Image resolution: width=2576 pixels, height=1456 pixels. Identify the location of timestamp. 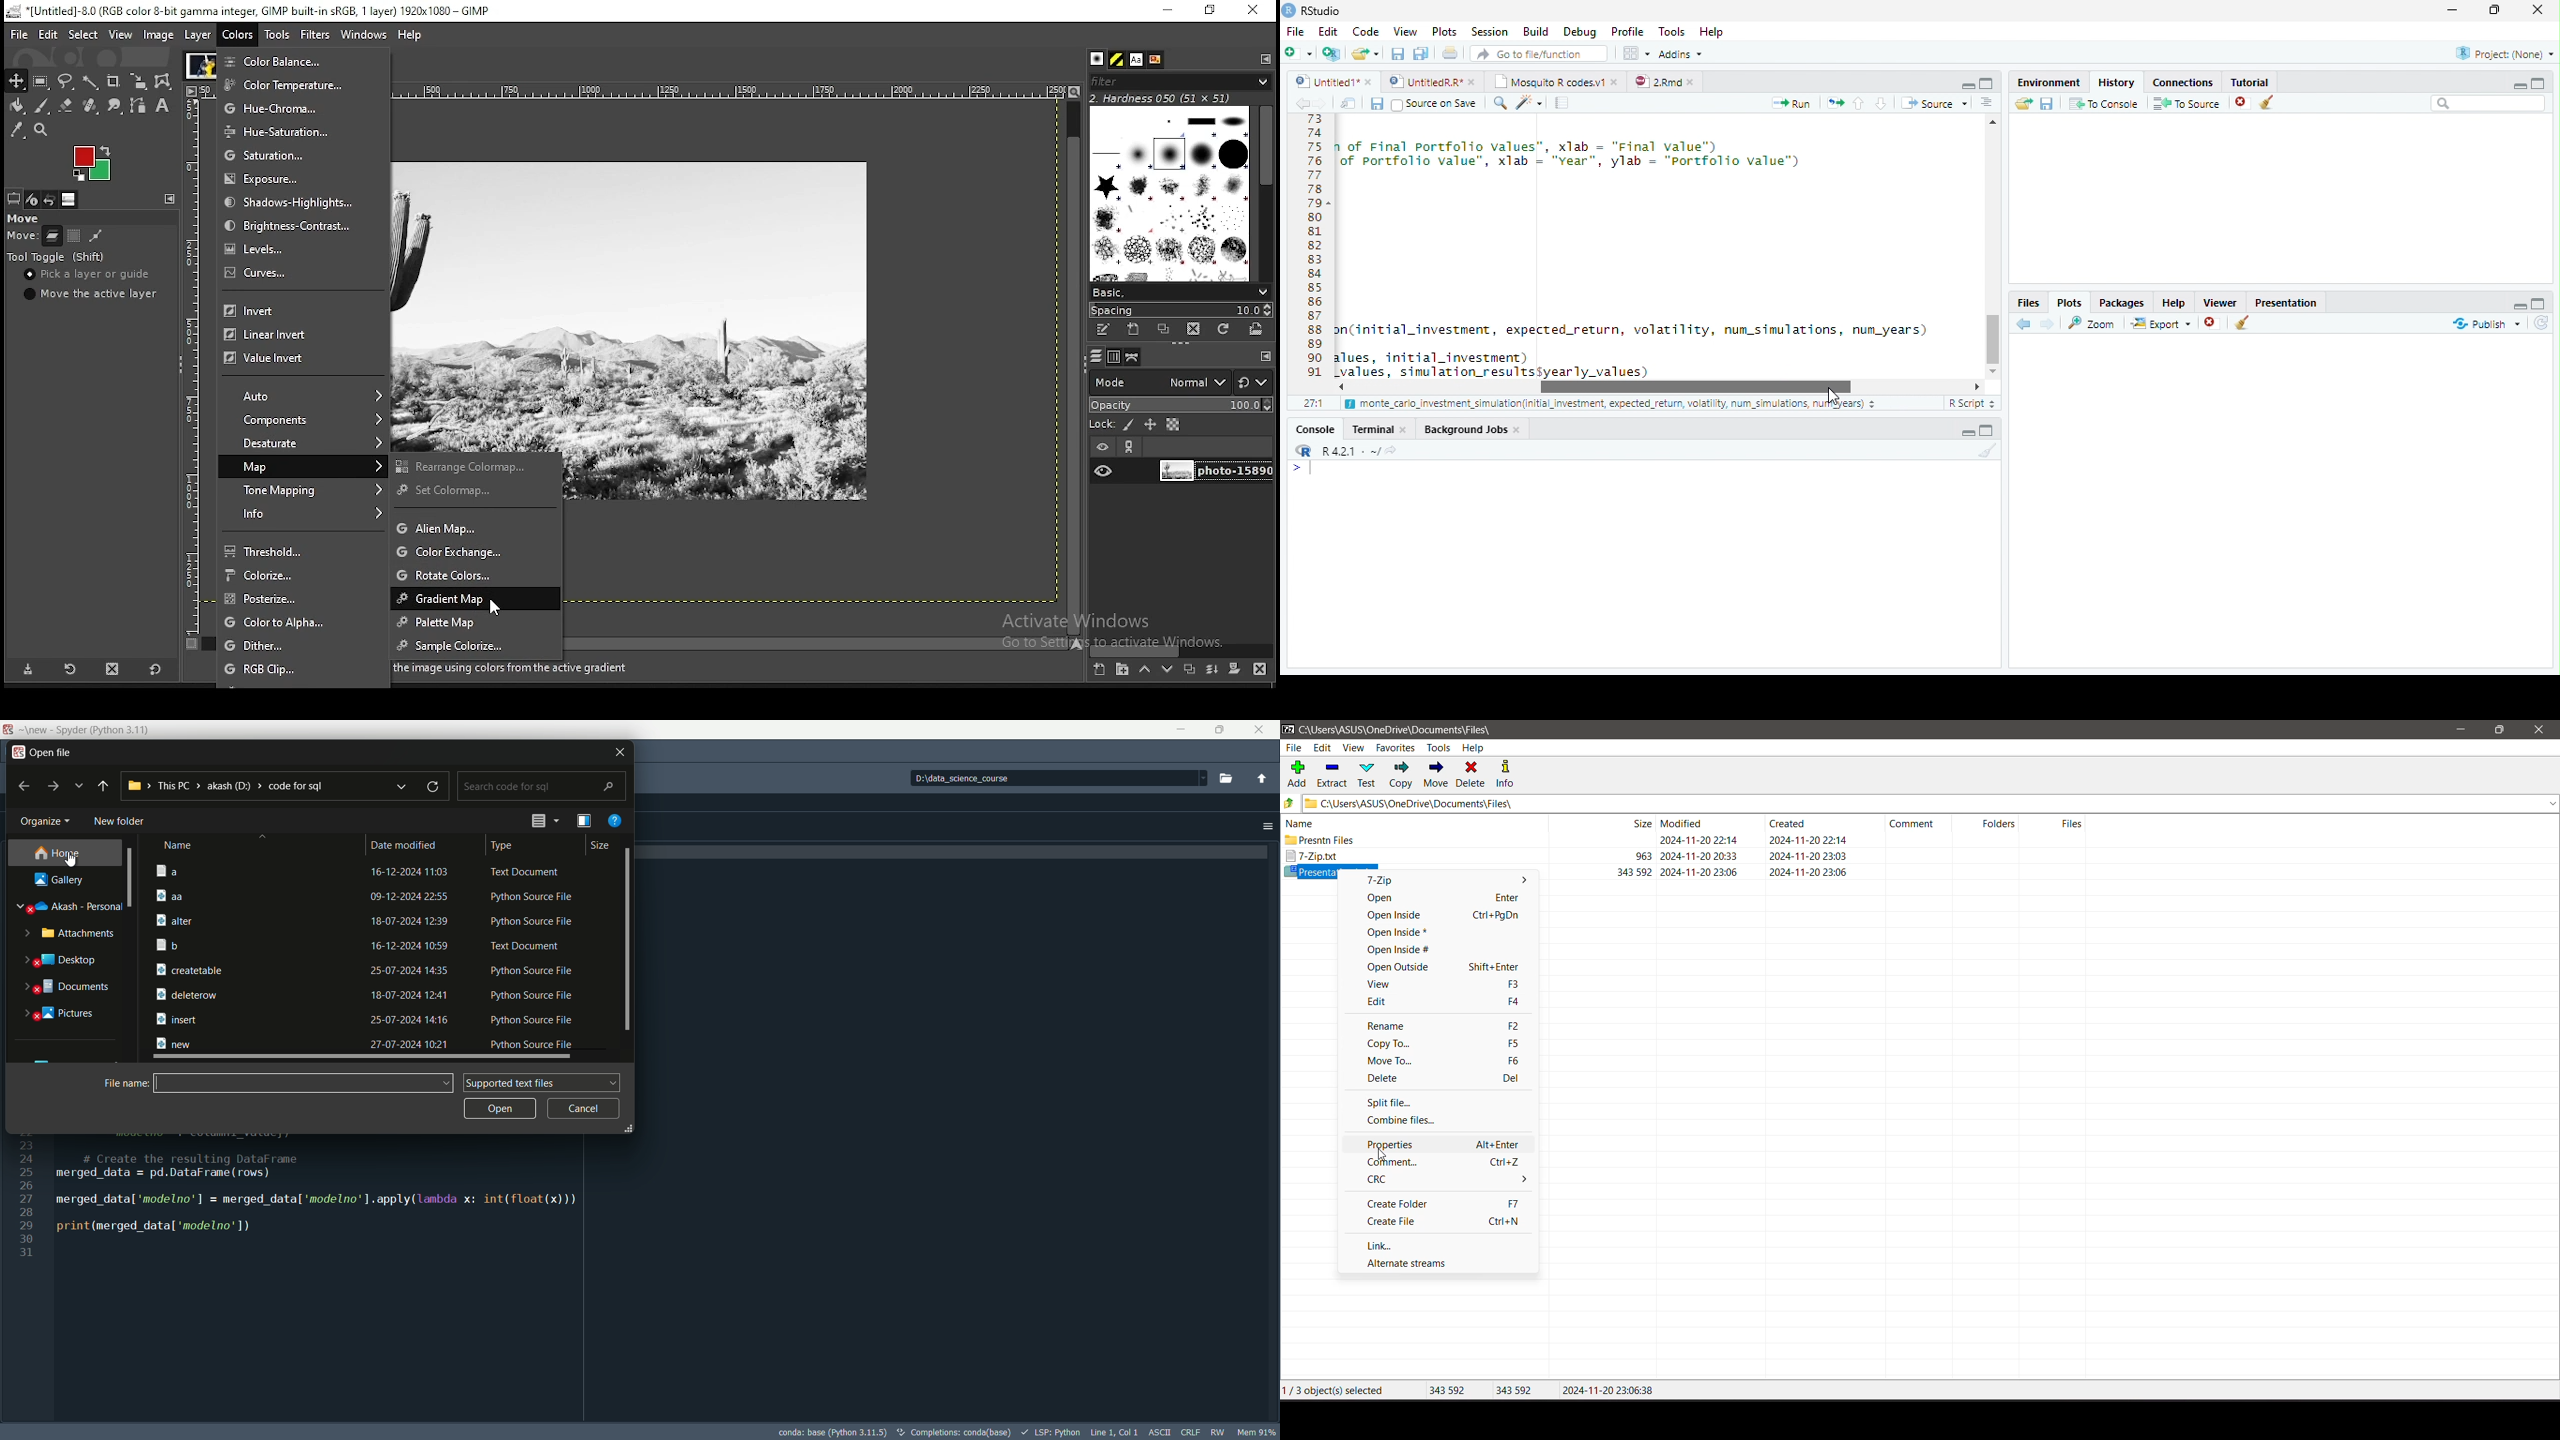
(407, 1020).